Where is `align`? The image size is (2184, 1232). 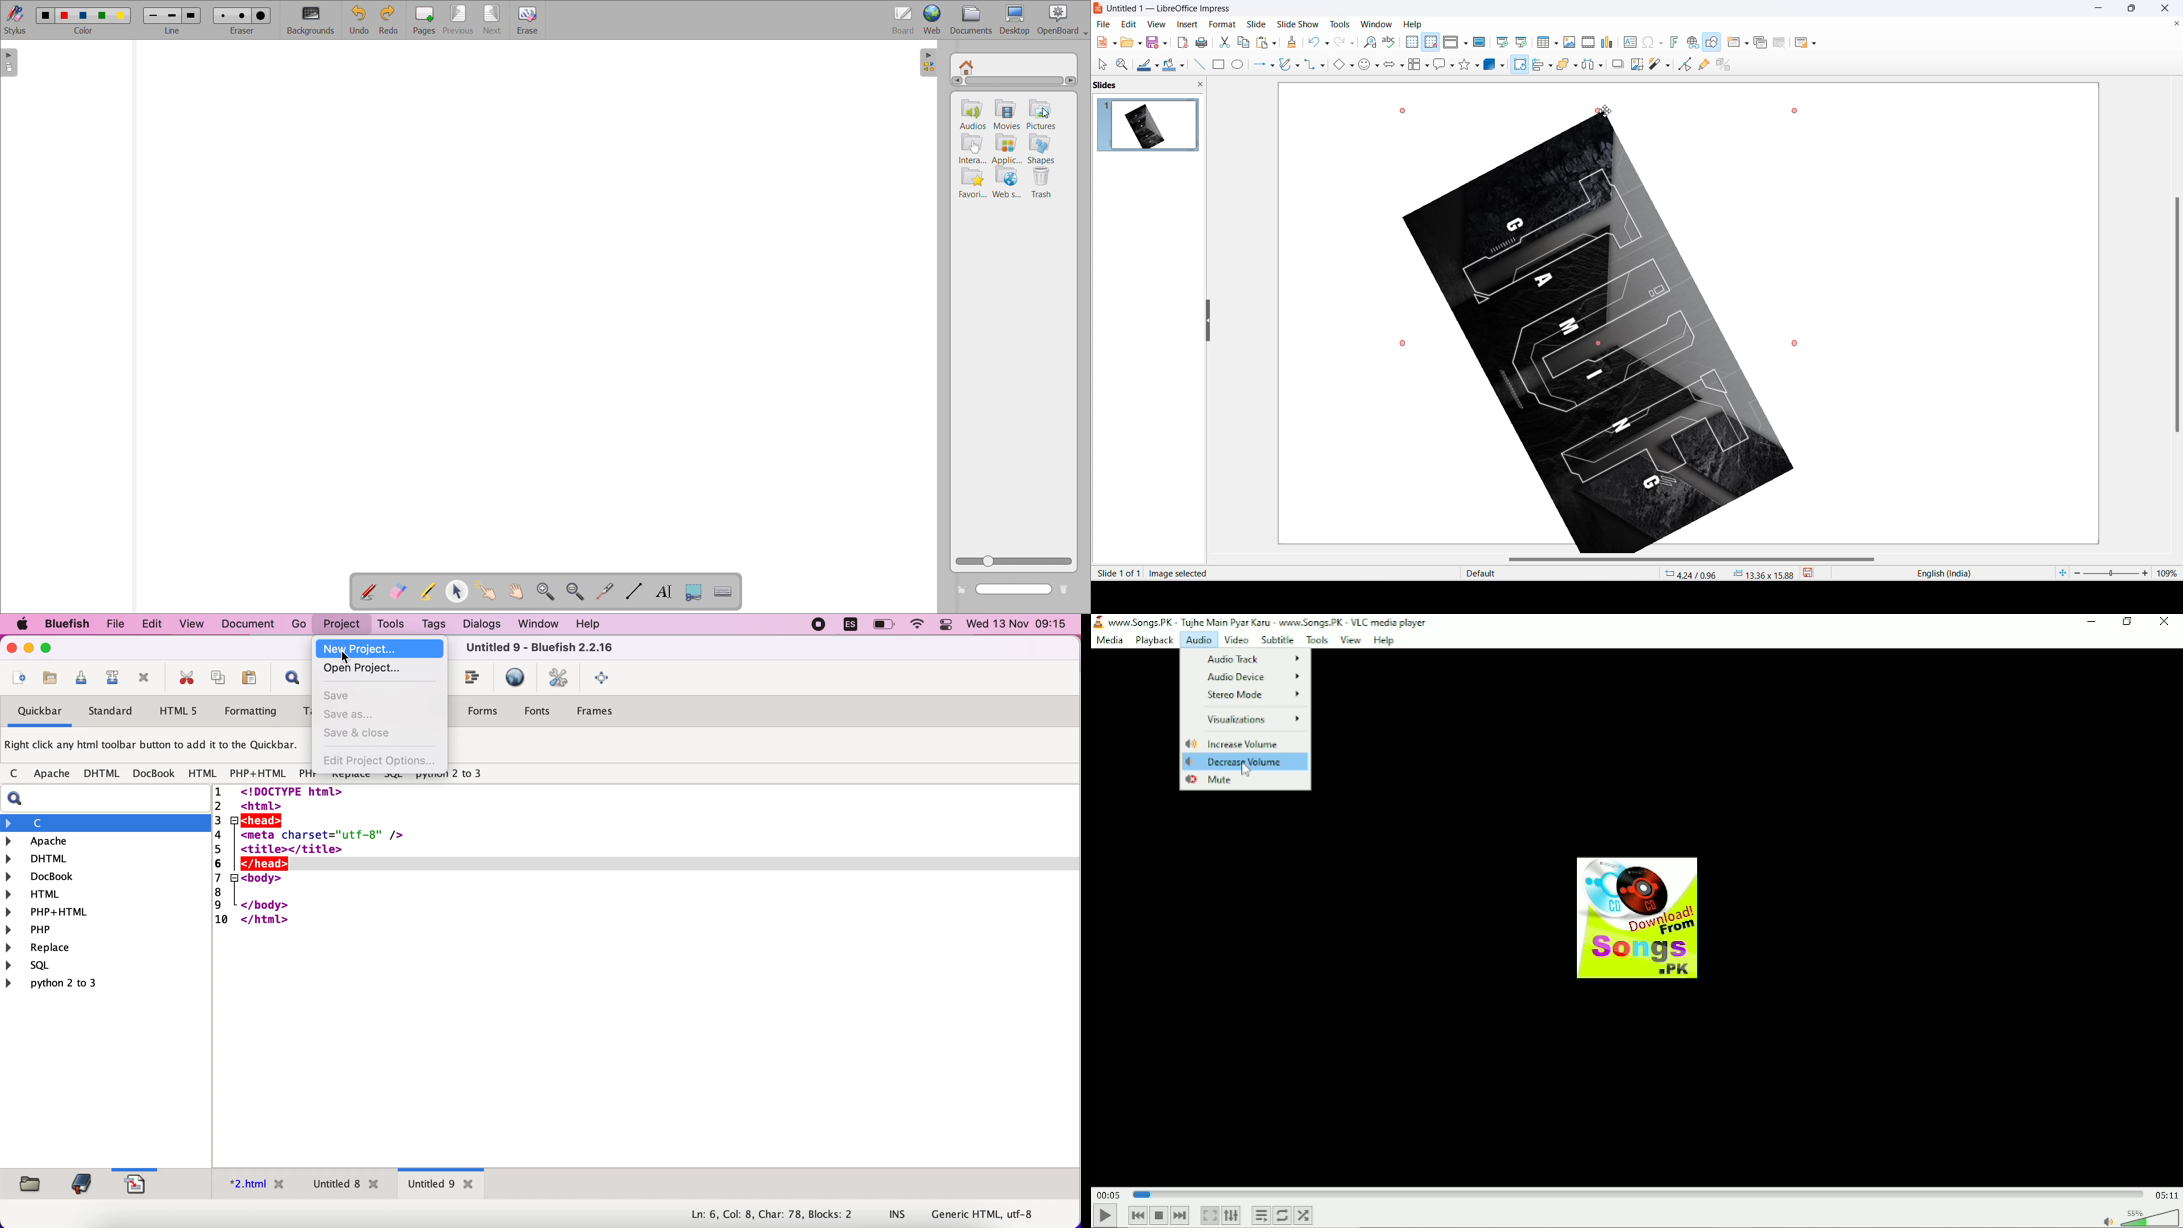
align is located at coordinates (1539, 65).